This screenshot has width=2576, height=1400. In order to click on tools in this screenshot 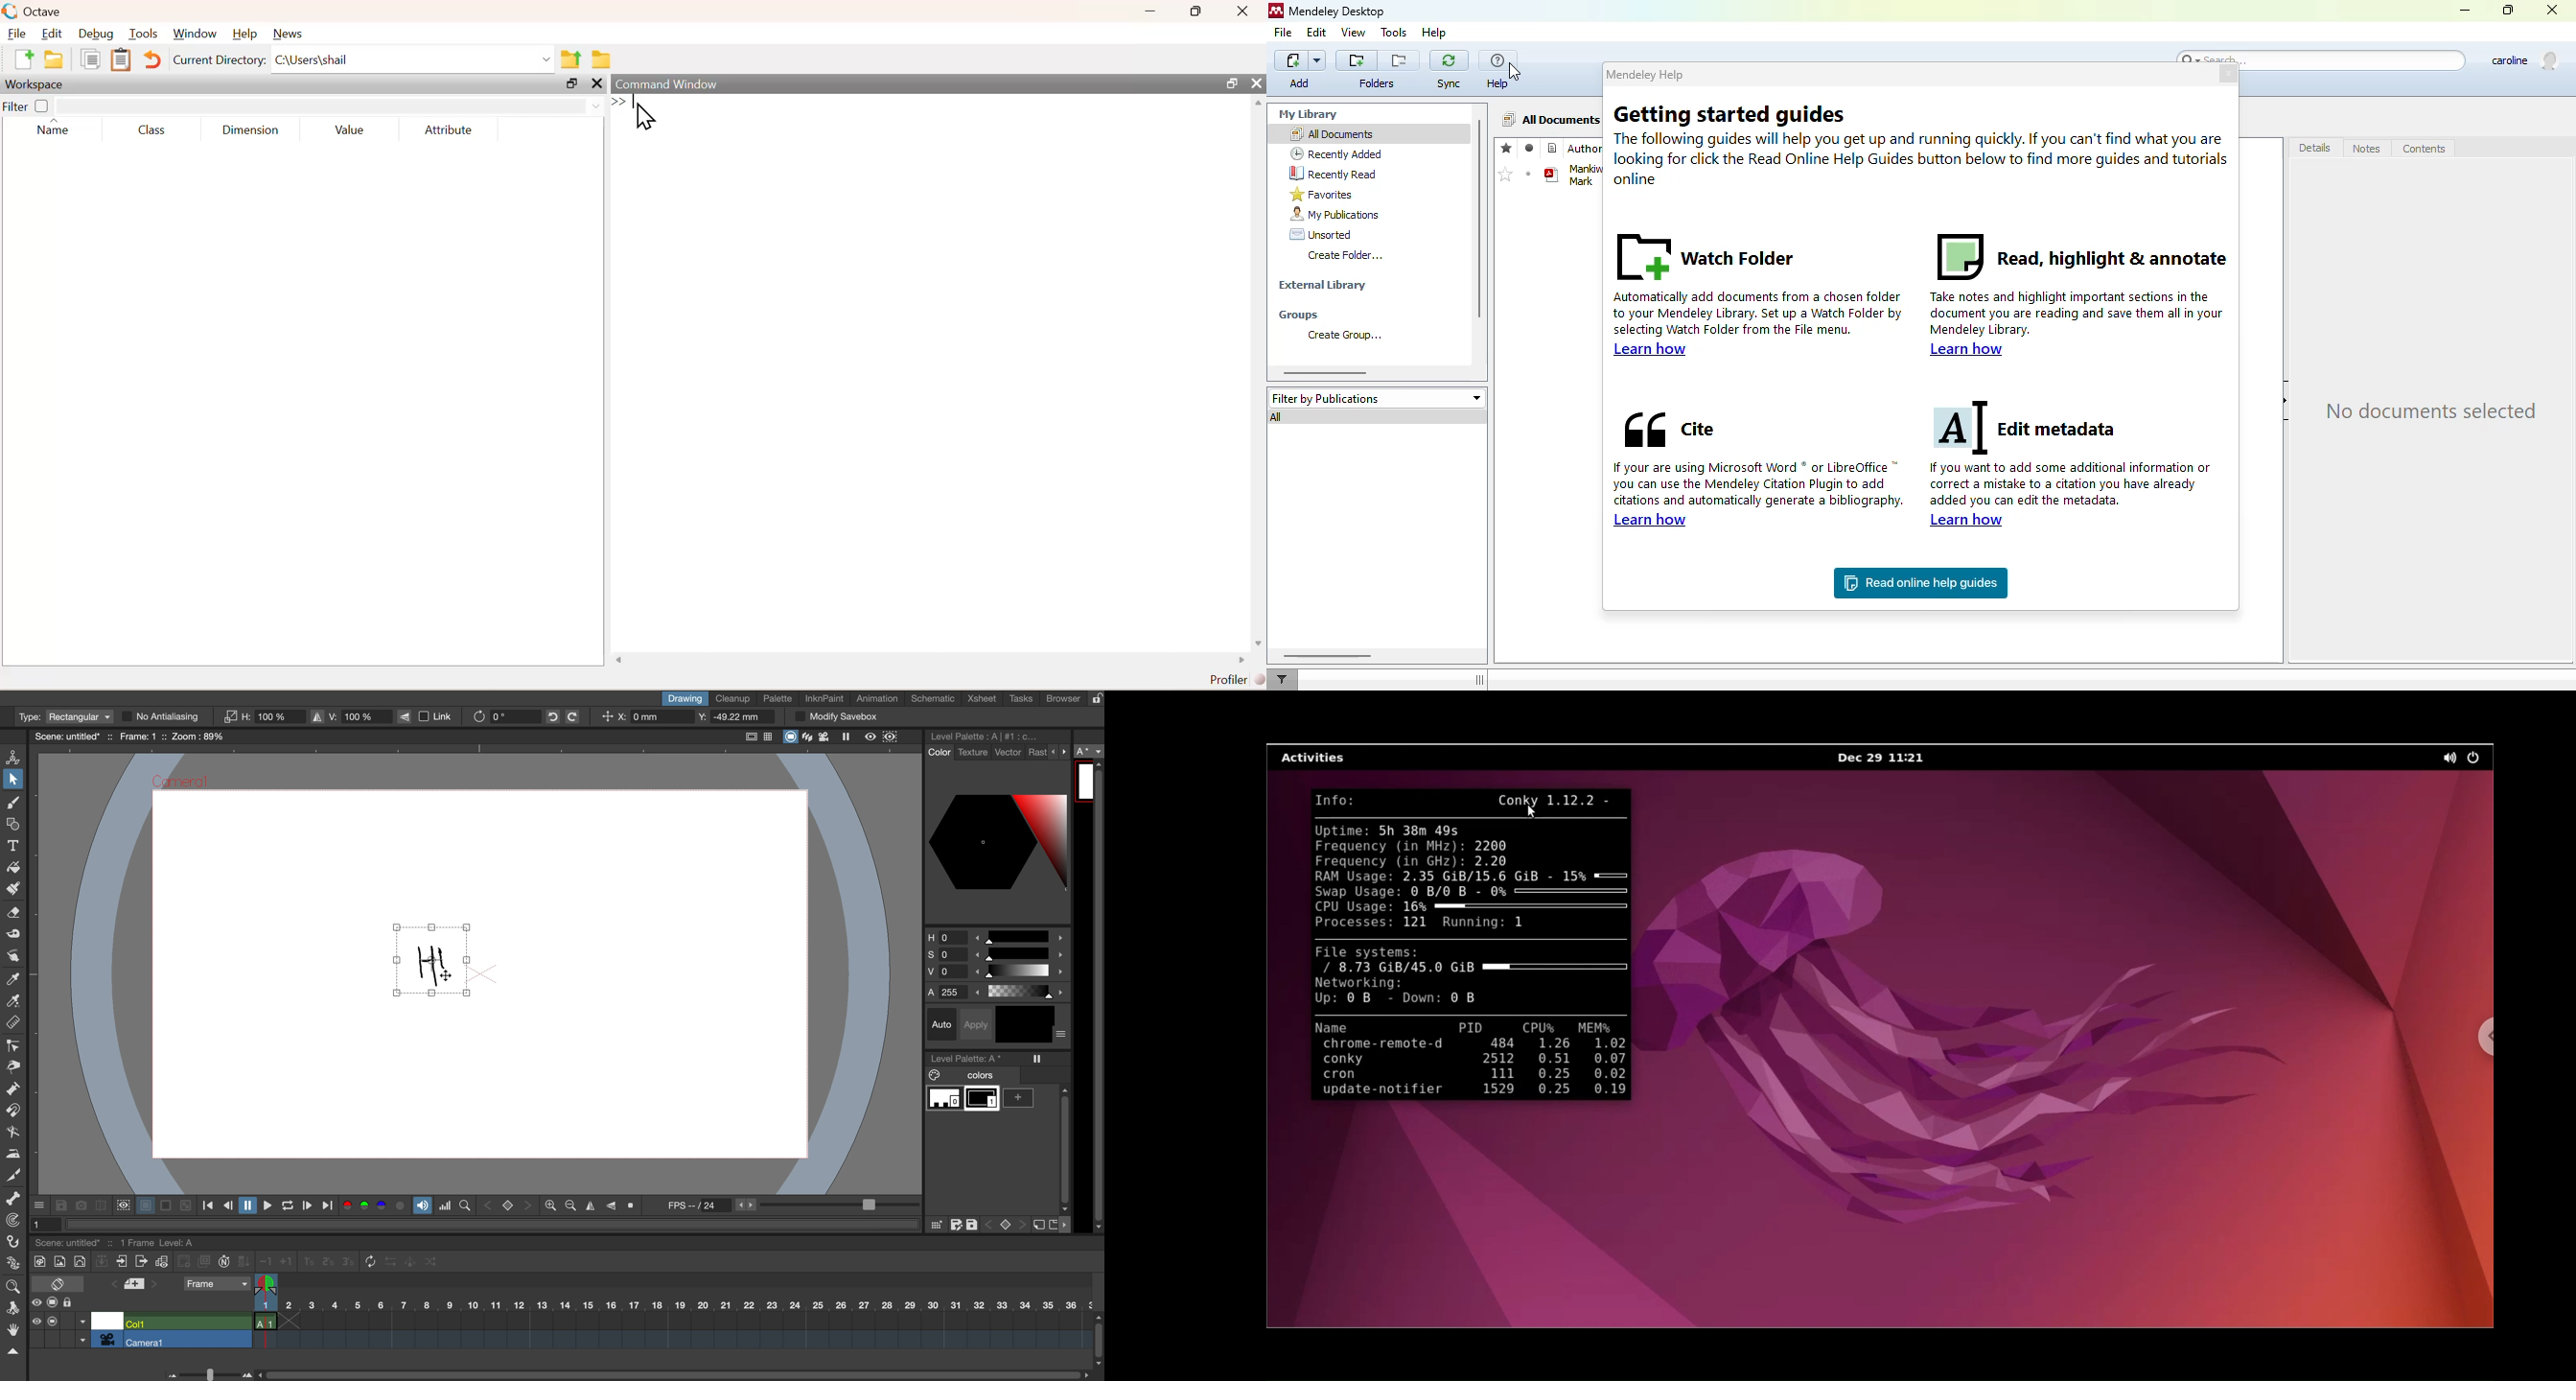, I will do `click(1393, 33)`.